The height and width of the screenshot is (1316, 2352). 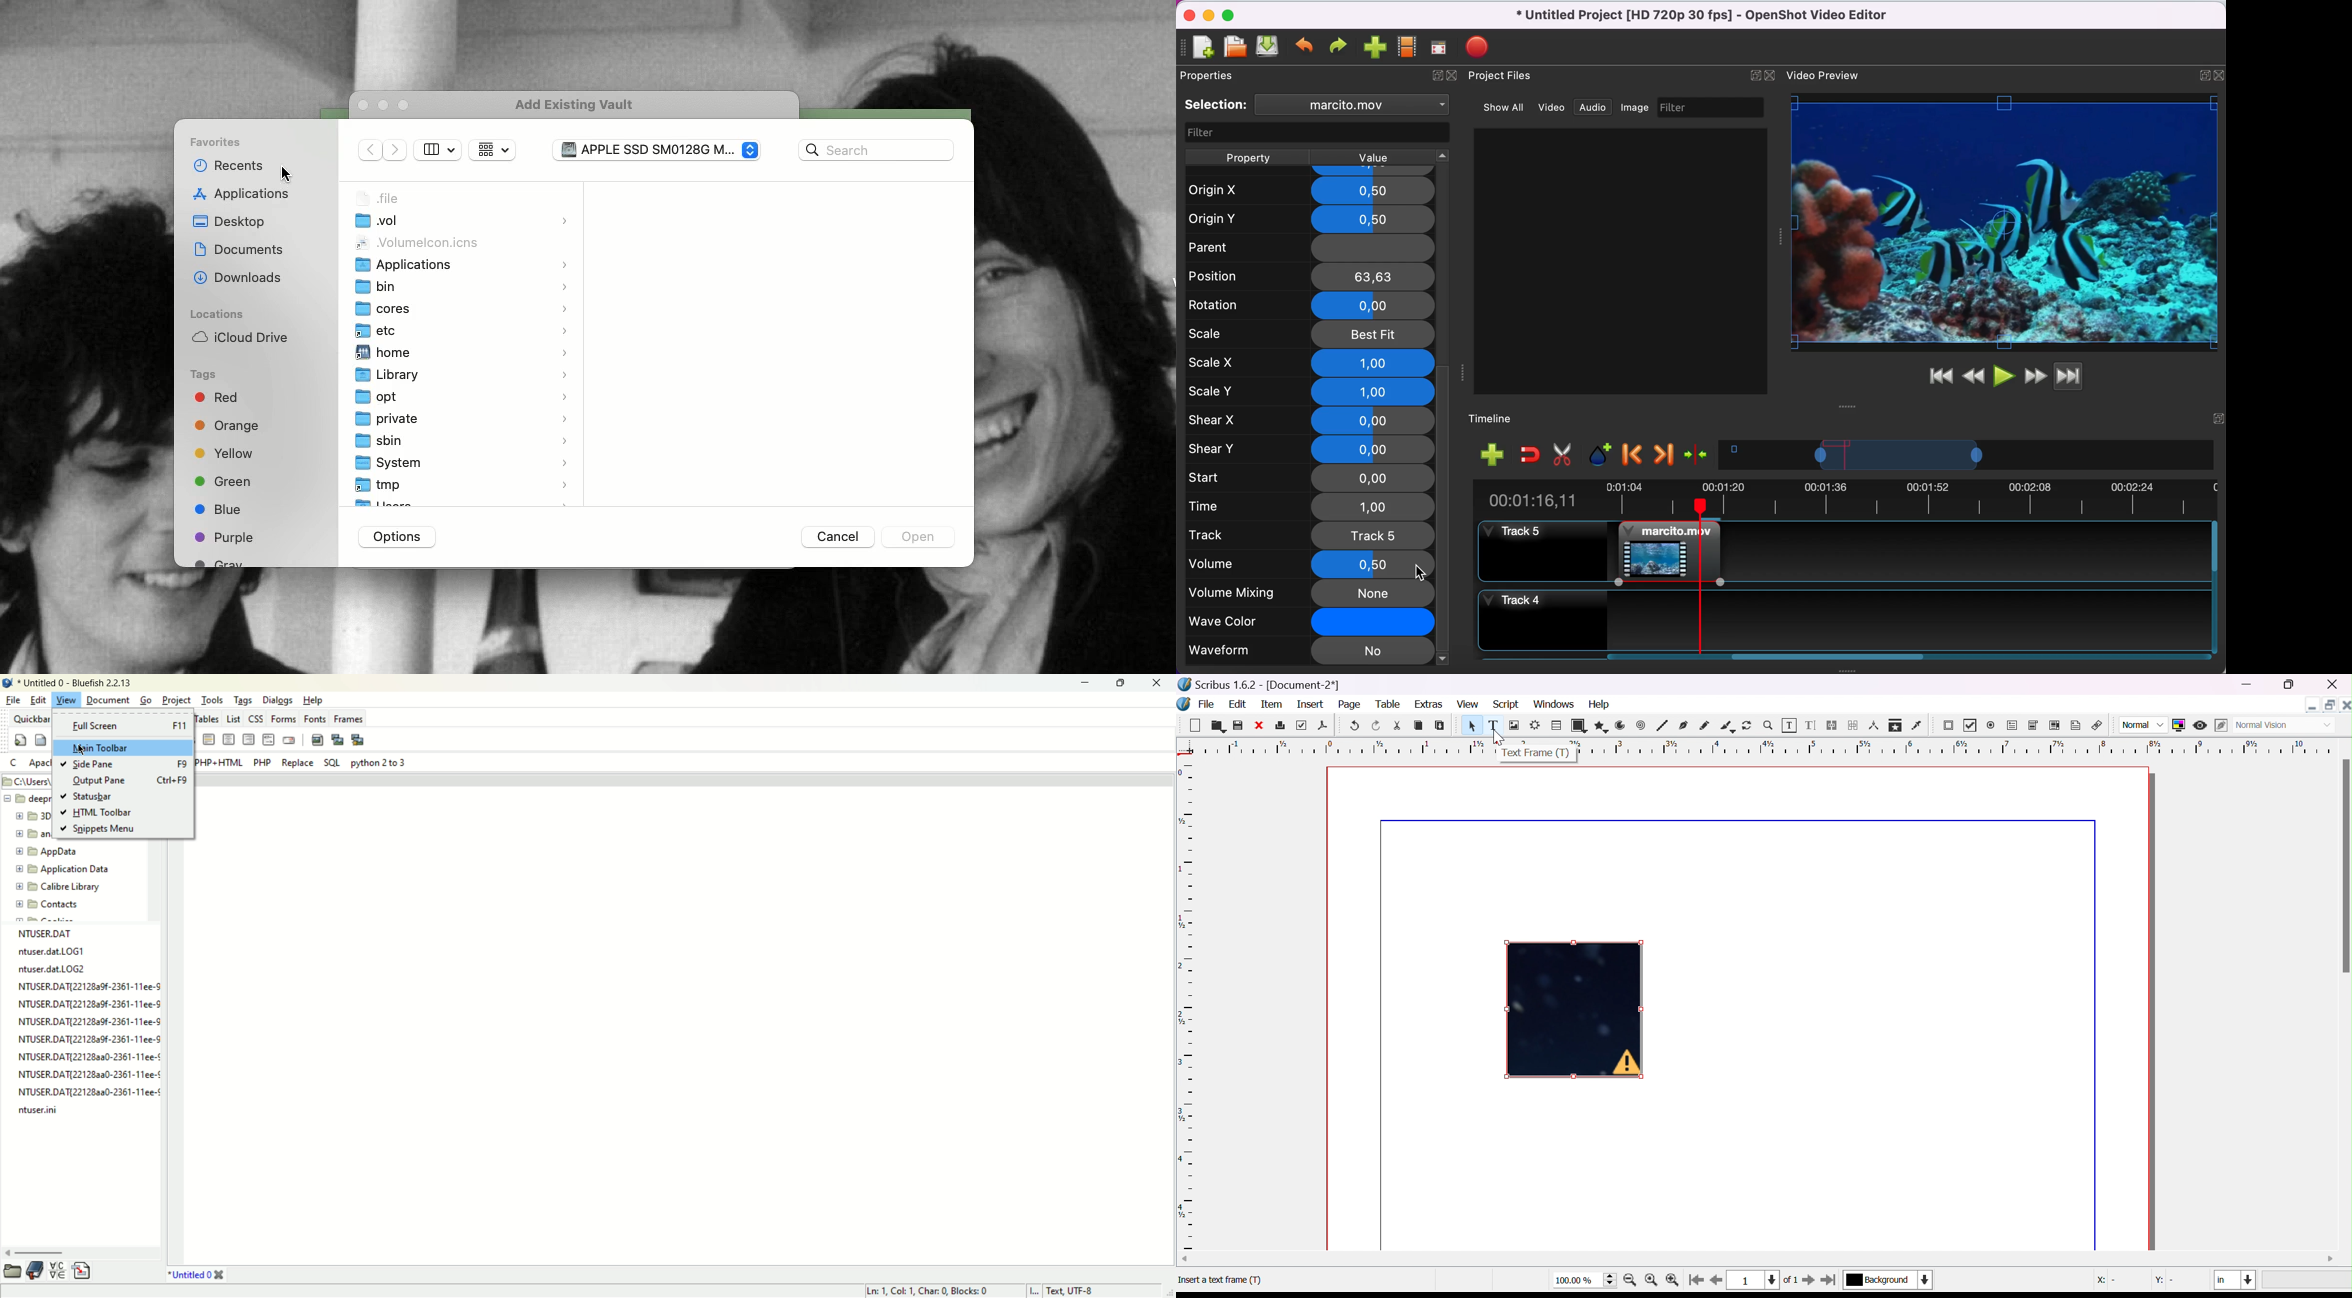 I want to click on normal vision, so click(x=2283, y=726).